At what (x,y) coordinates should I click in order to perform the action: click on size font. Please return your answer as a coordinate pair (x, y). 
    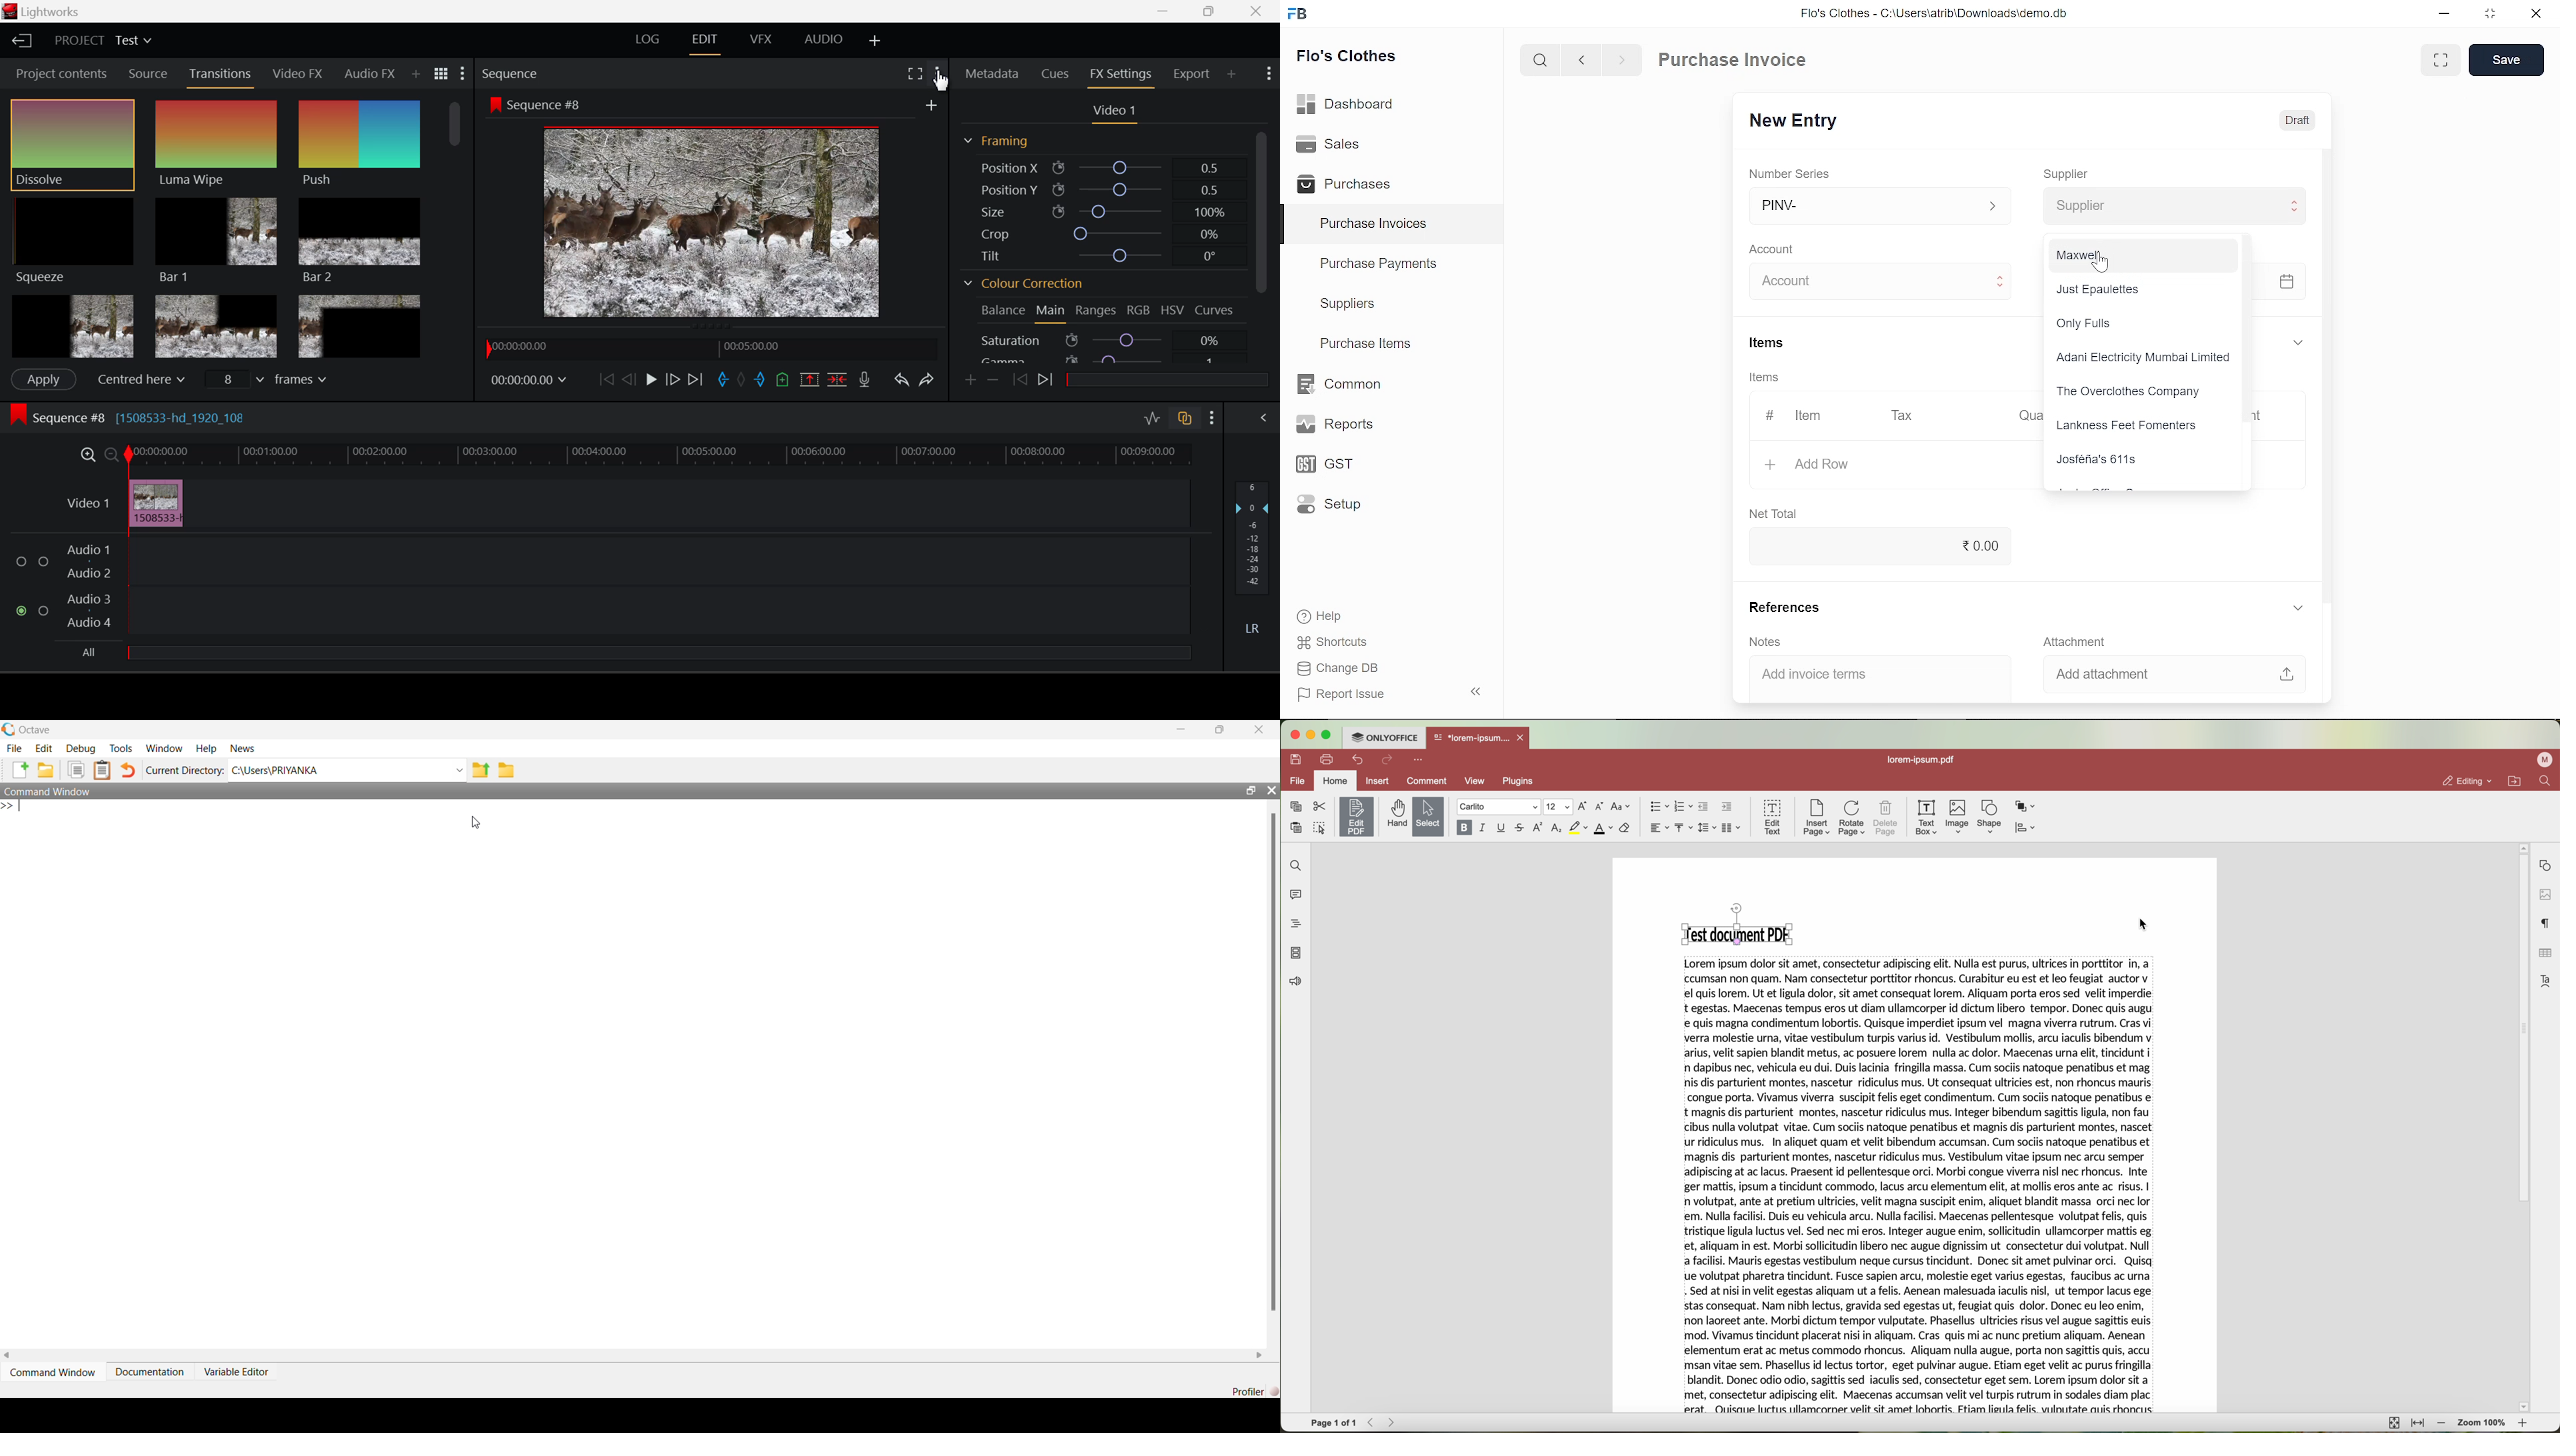
    Looking at the image, I should click on (1557, 807).